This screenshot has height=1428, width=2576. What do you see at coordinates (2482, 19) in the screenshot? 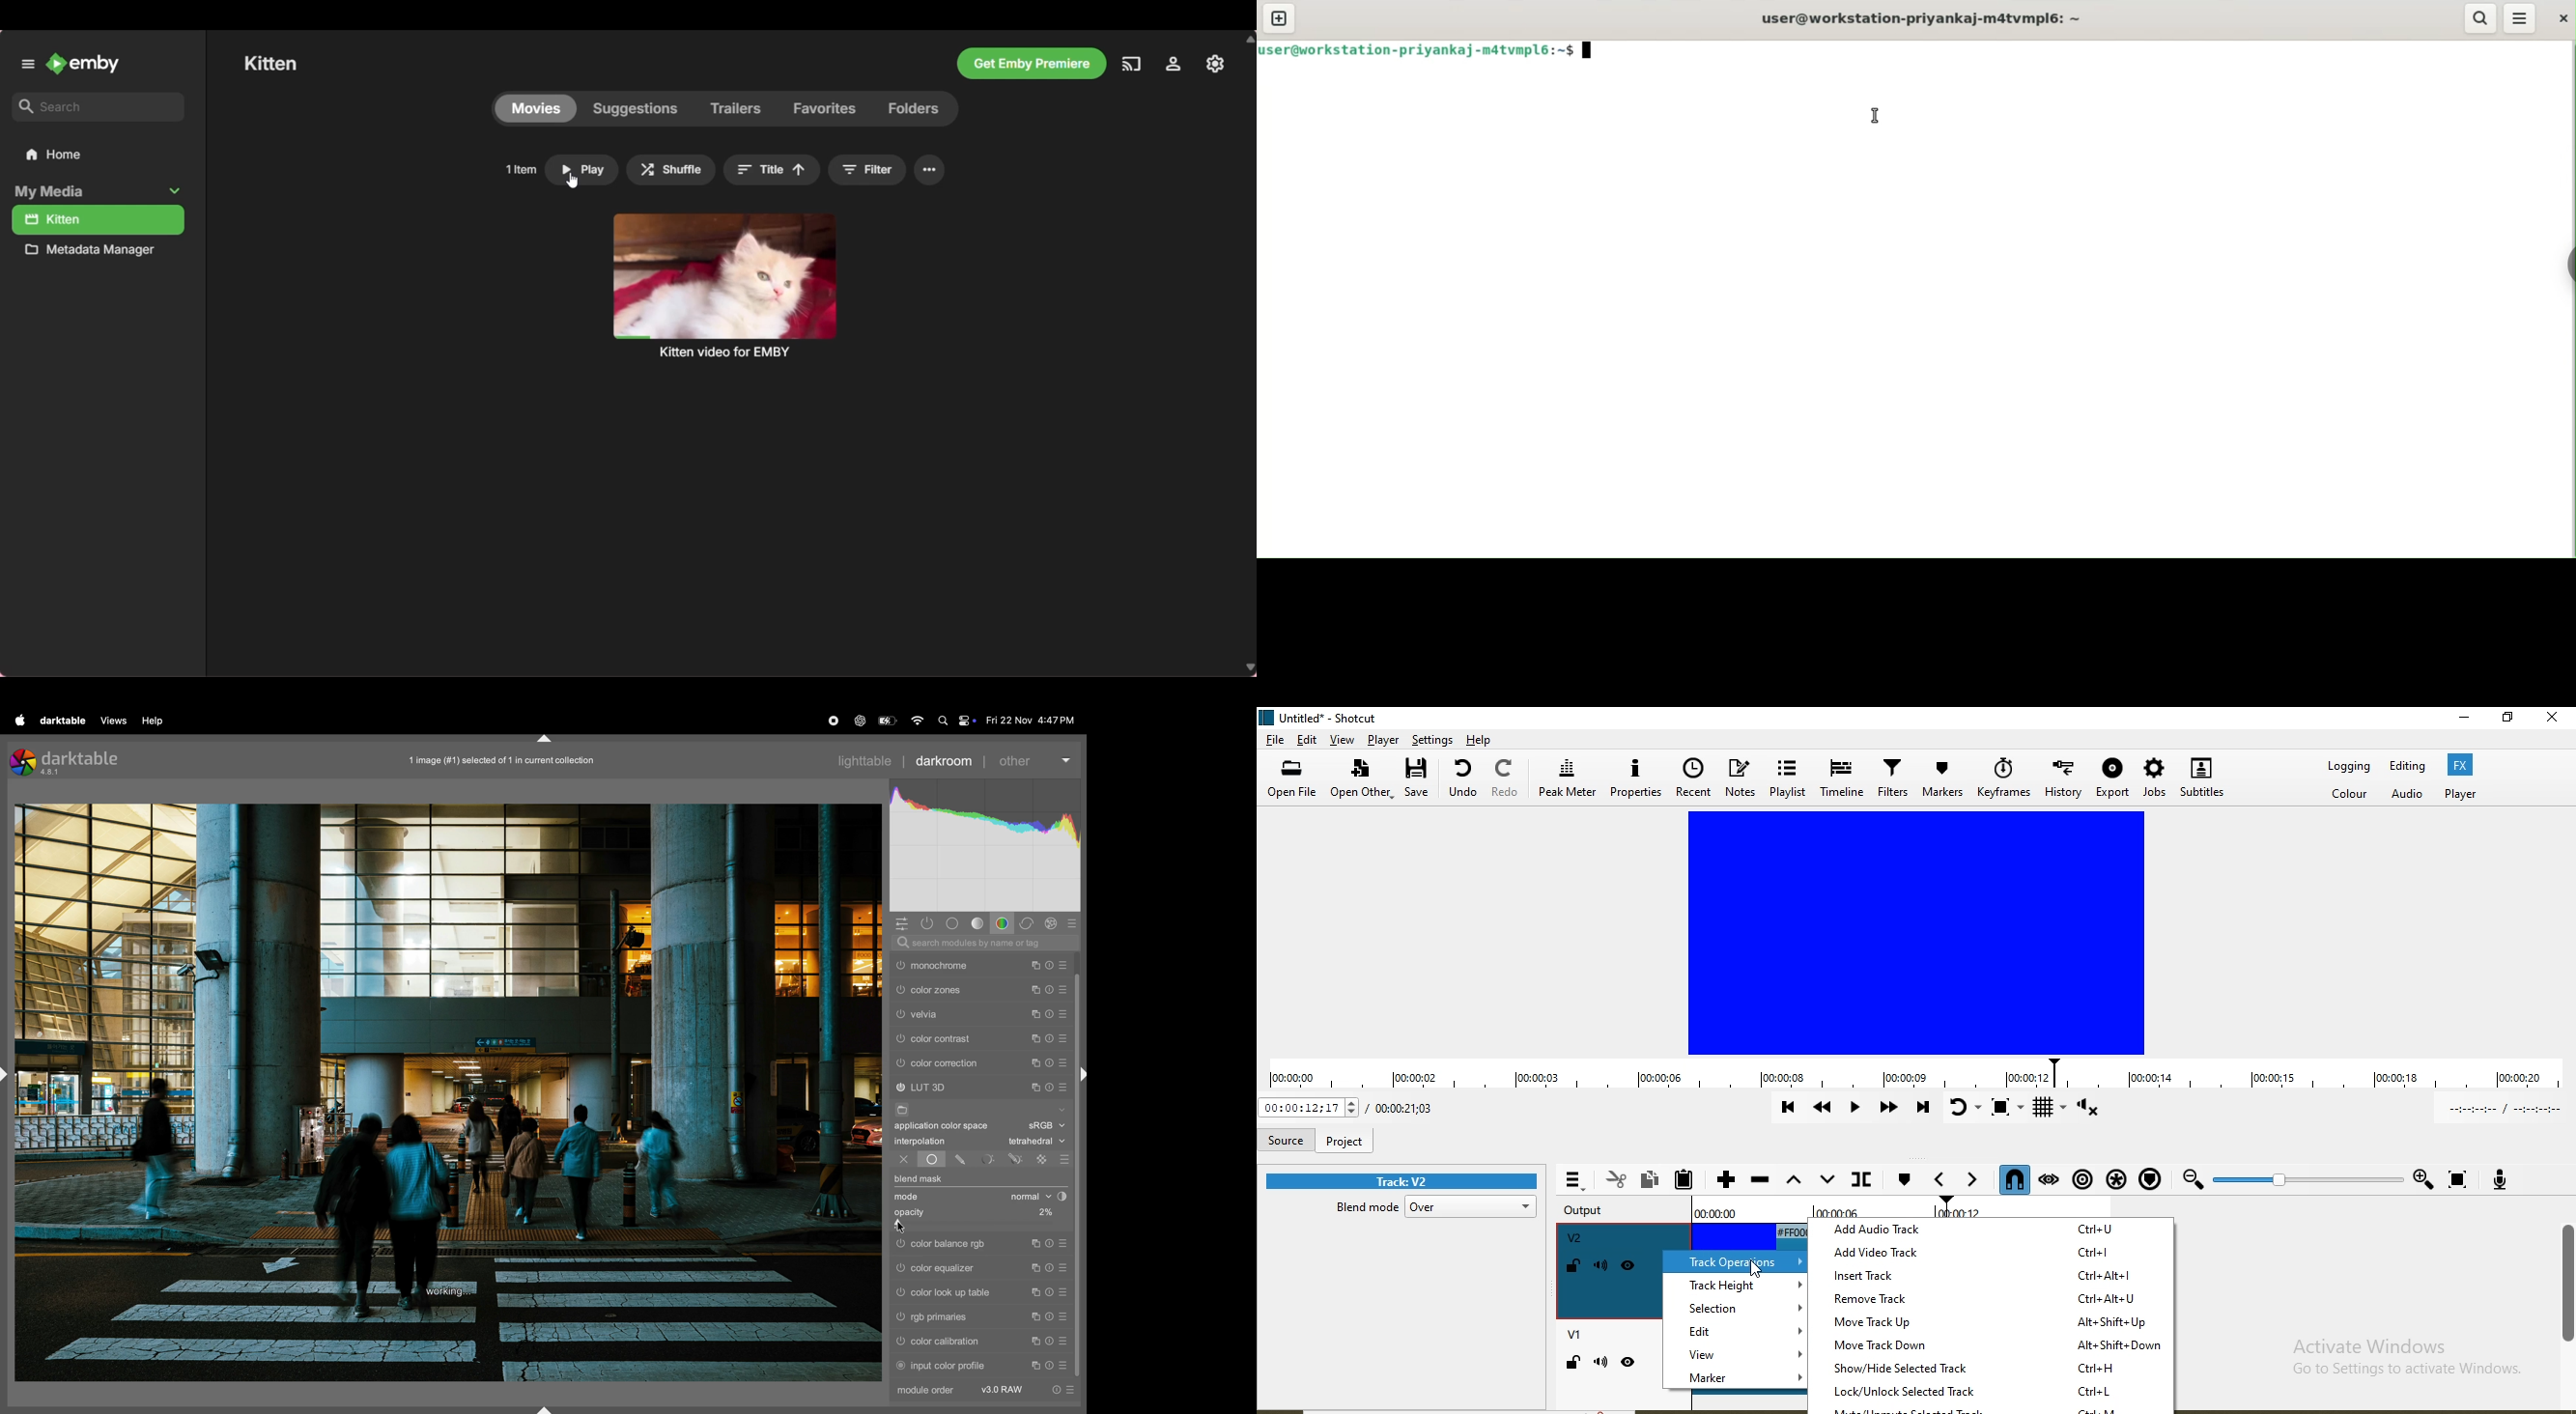
I see `search` at bounding box center [2482, 19].